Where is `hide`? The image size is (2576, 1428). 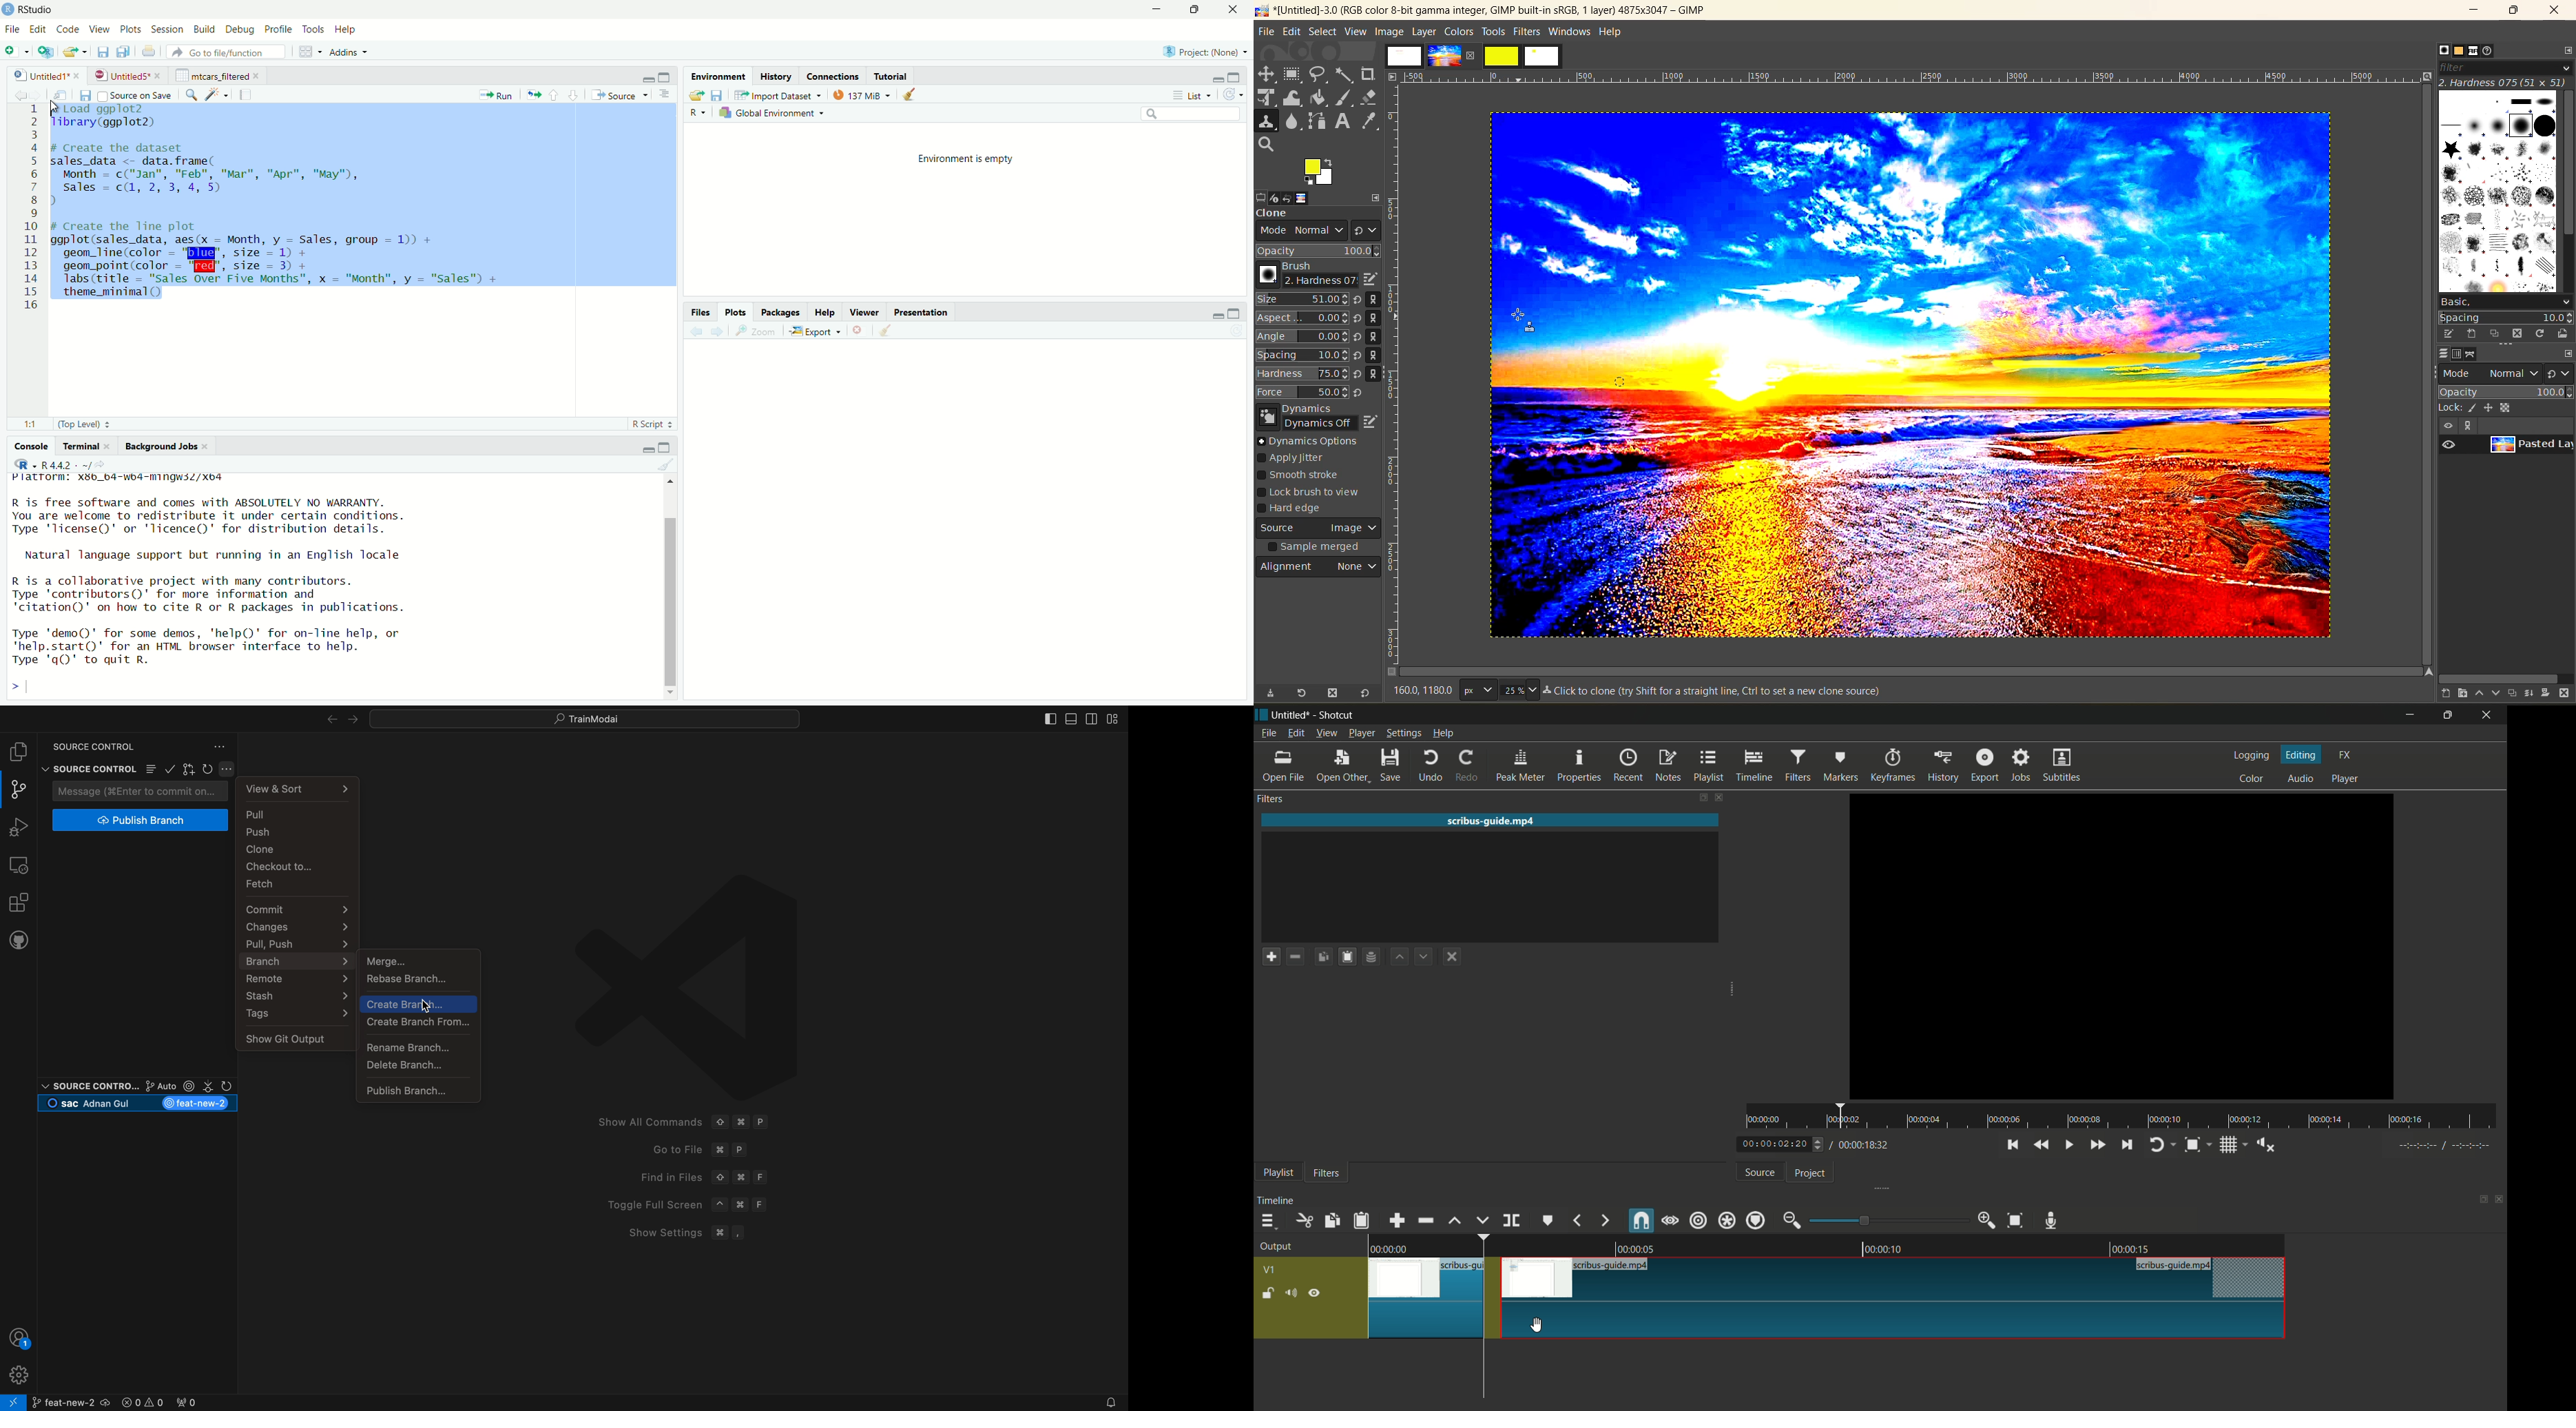 hide is located at coordinates (1315, 1294).